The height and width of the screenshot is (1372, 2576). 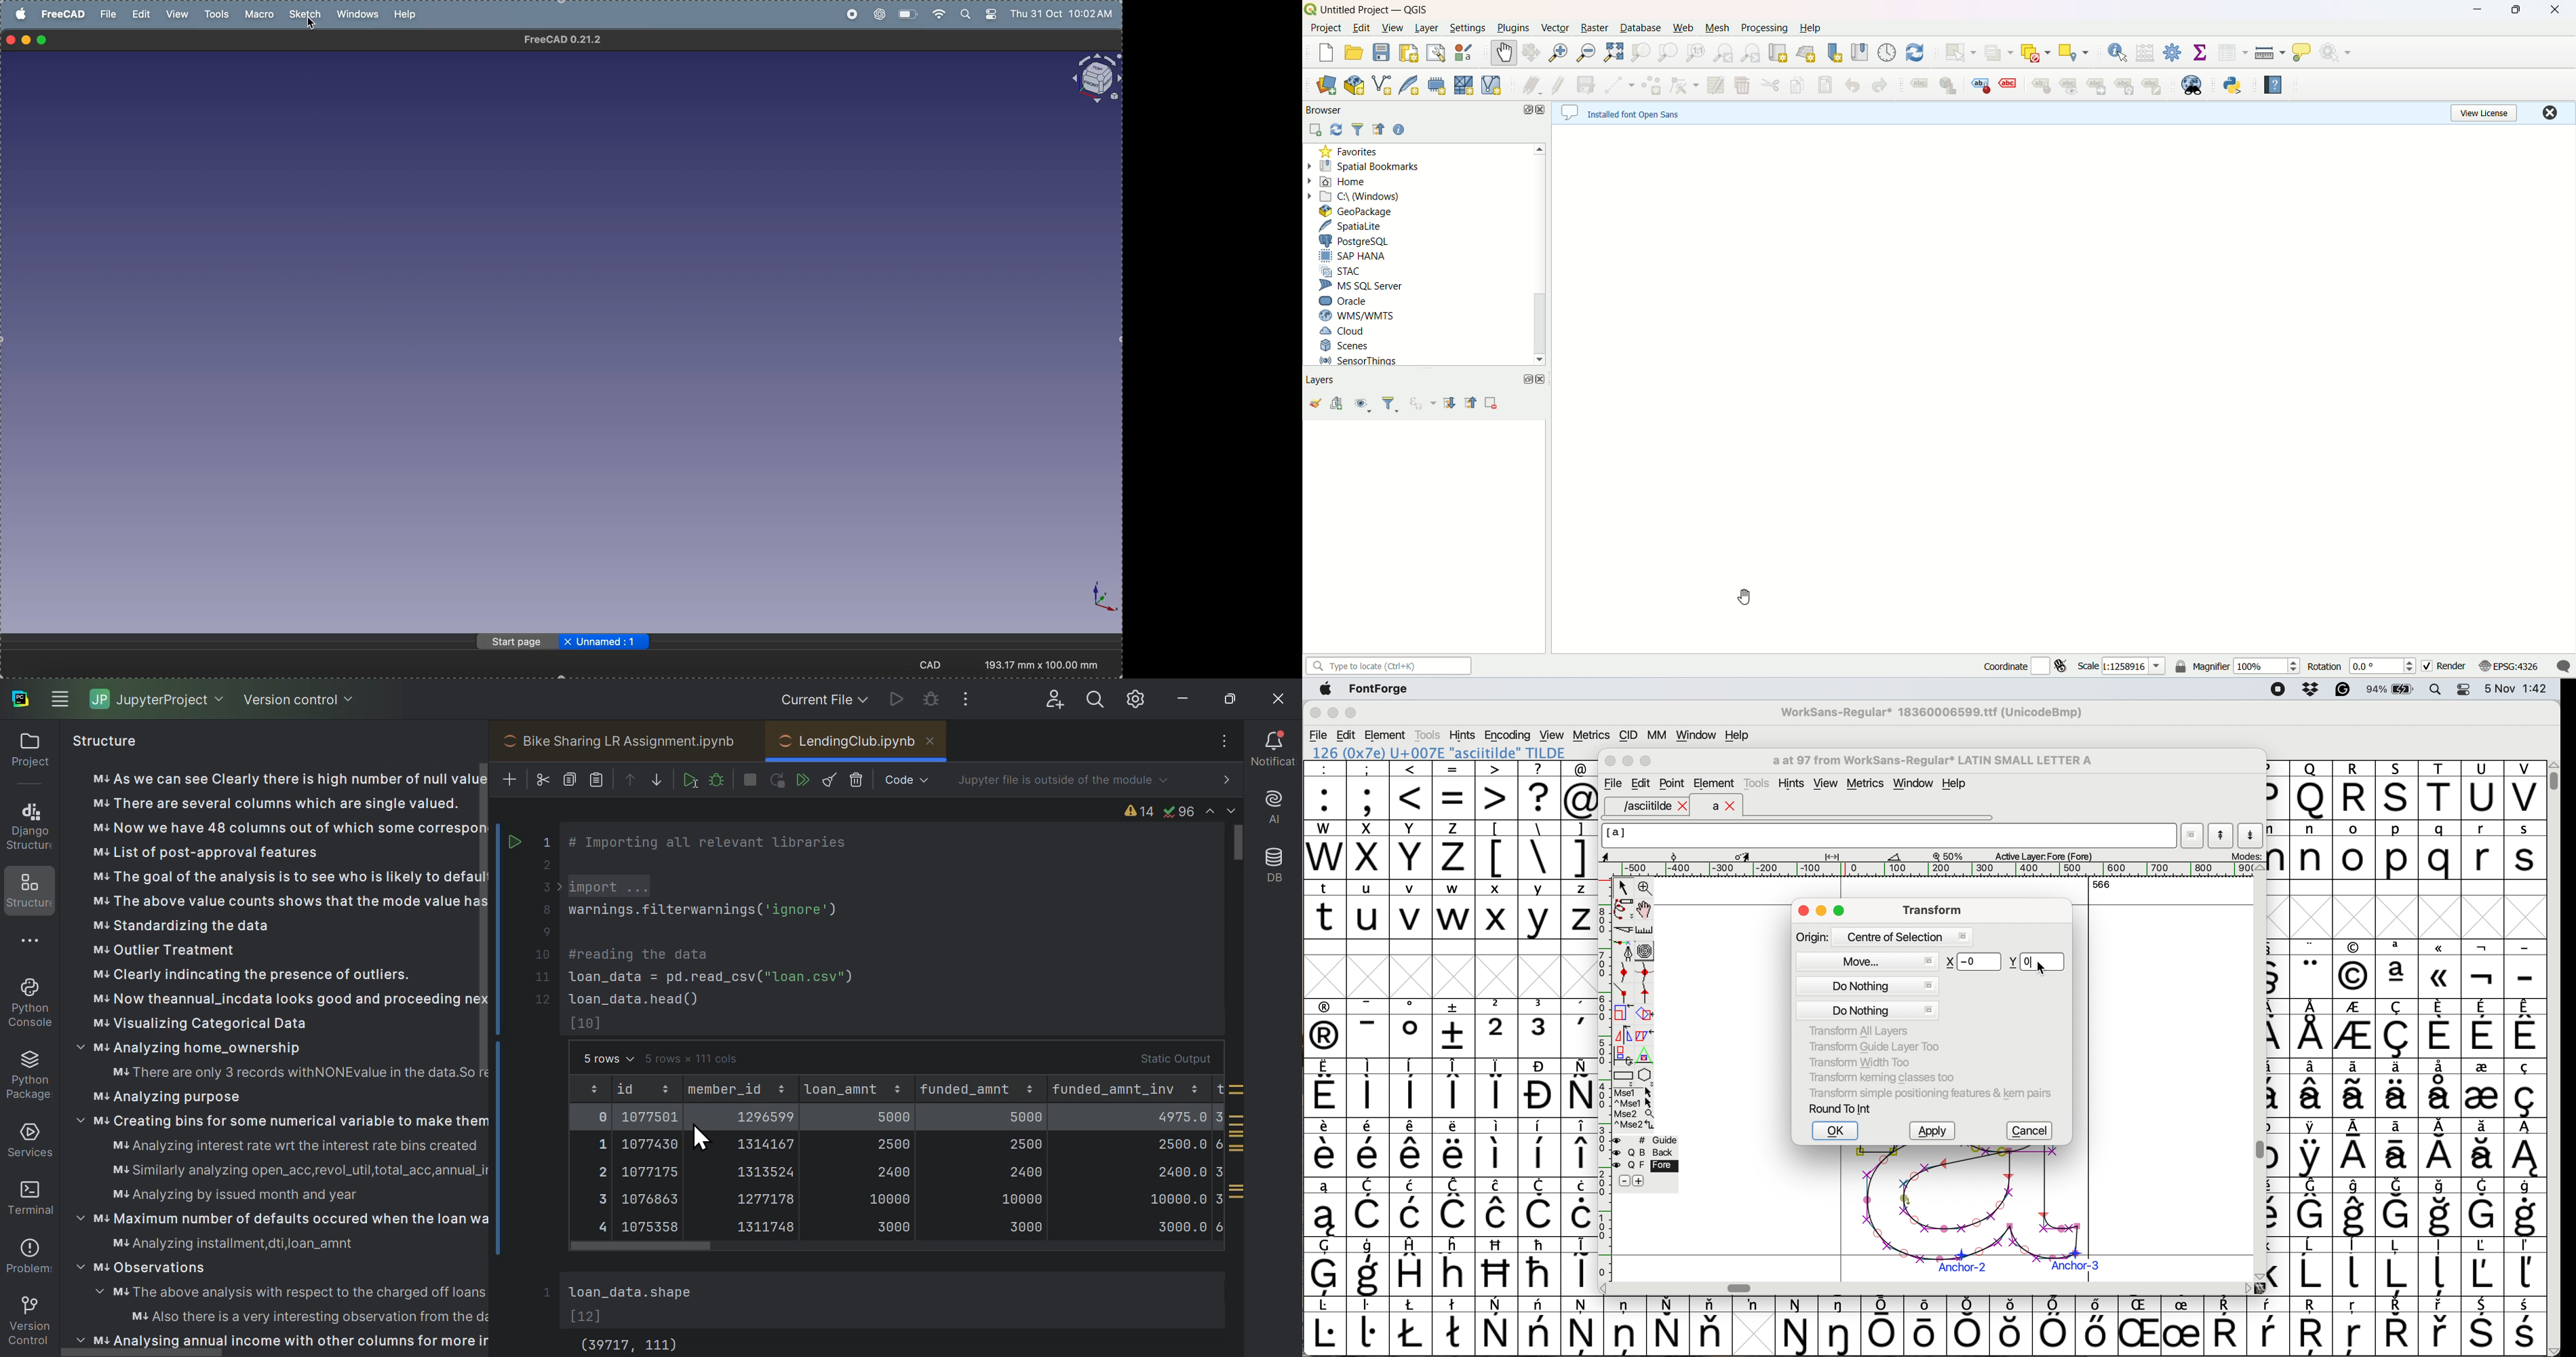 I want to click on x, so click(x=1496, y=909).